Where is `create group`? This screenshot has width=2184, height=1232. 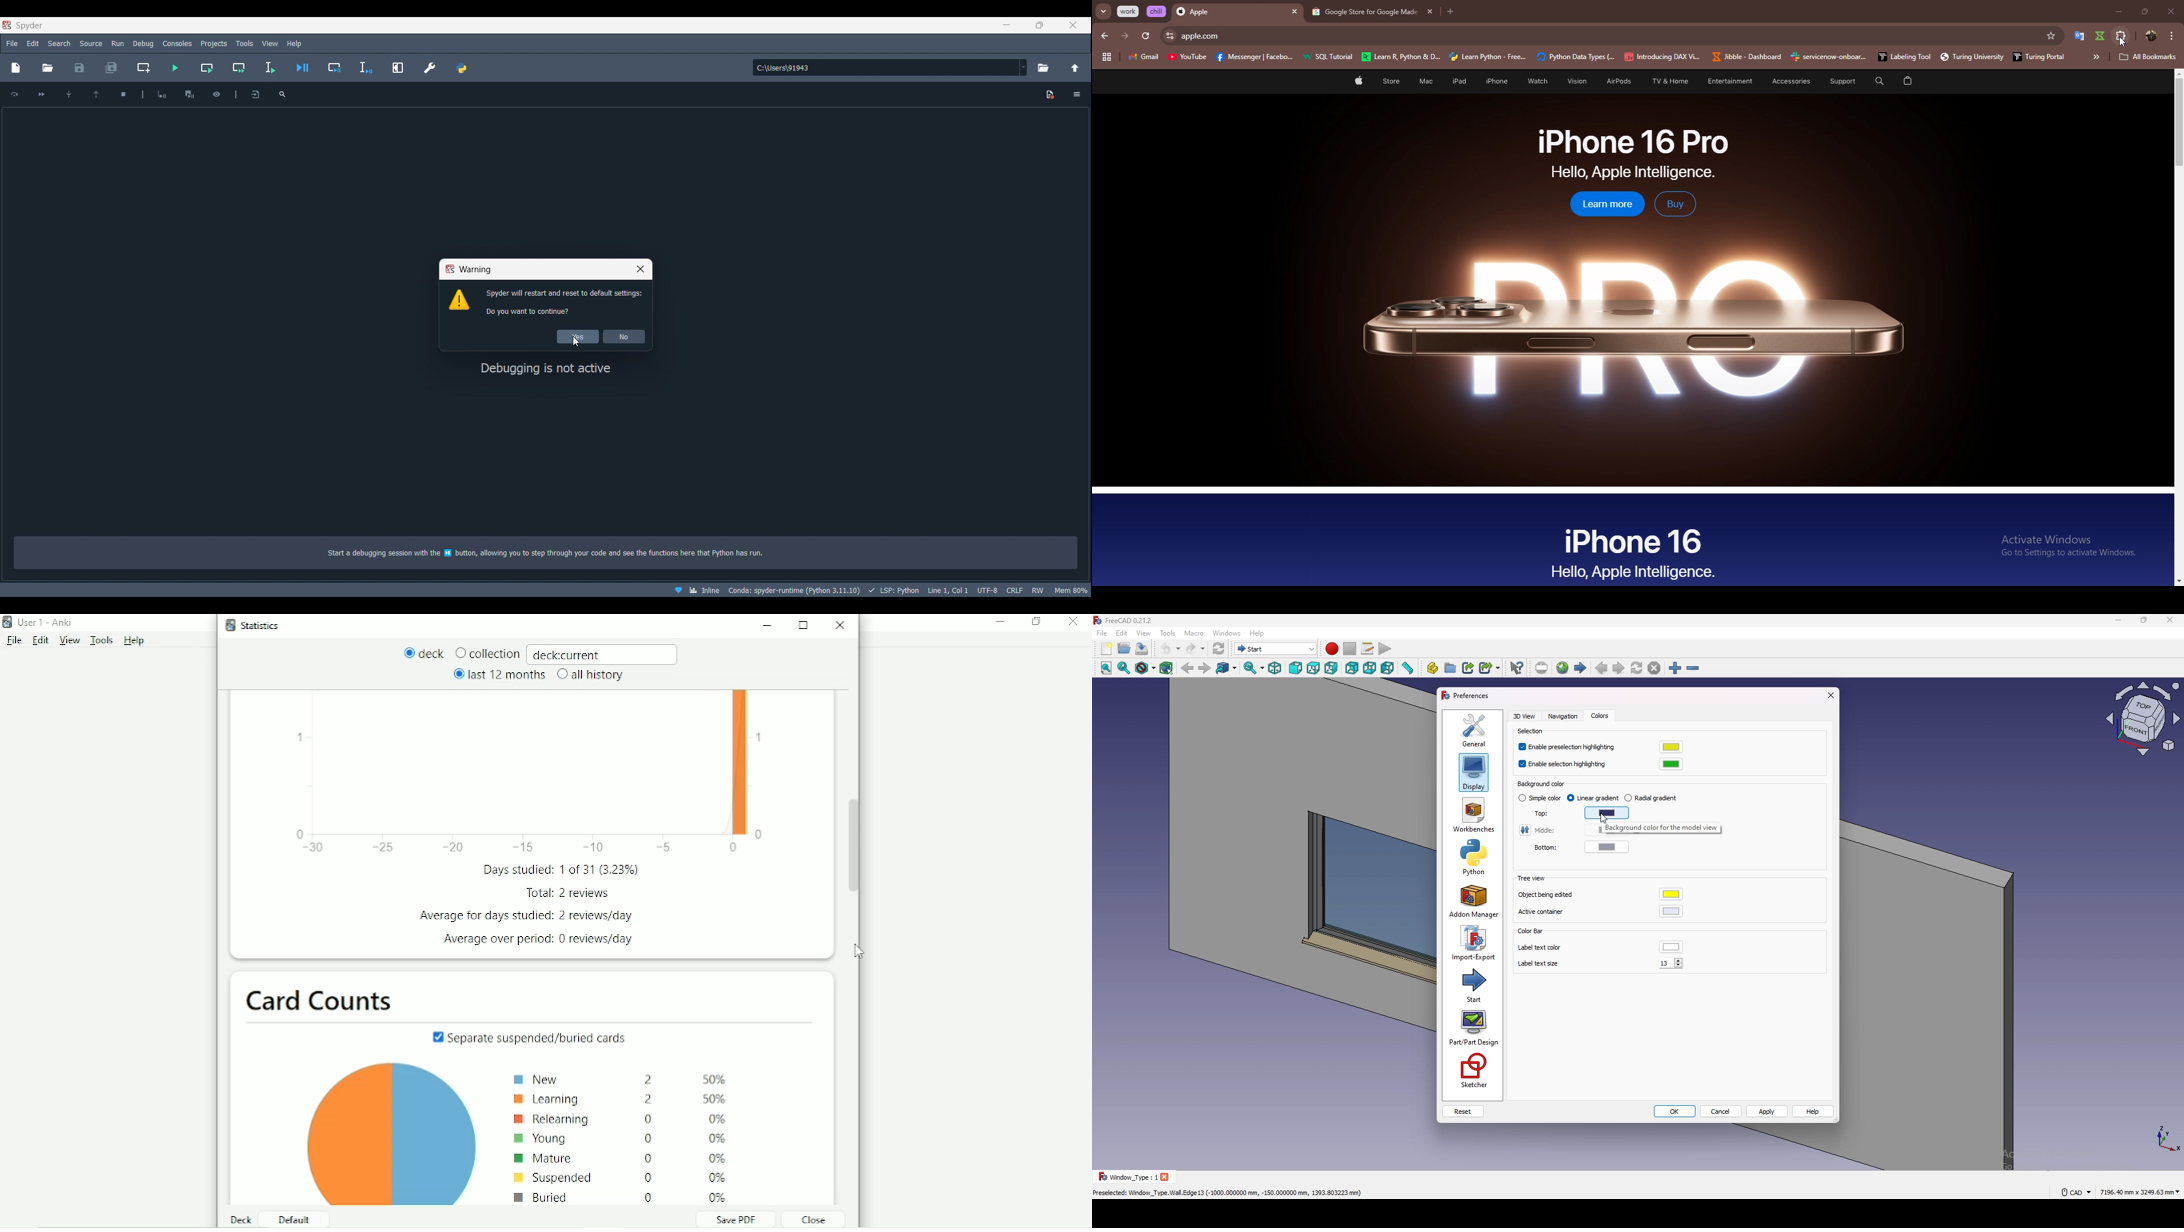
create group is located at coordinates (1451, 667).